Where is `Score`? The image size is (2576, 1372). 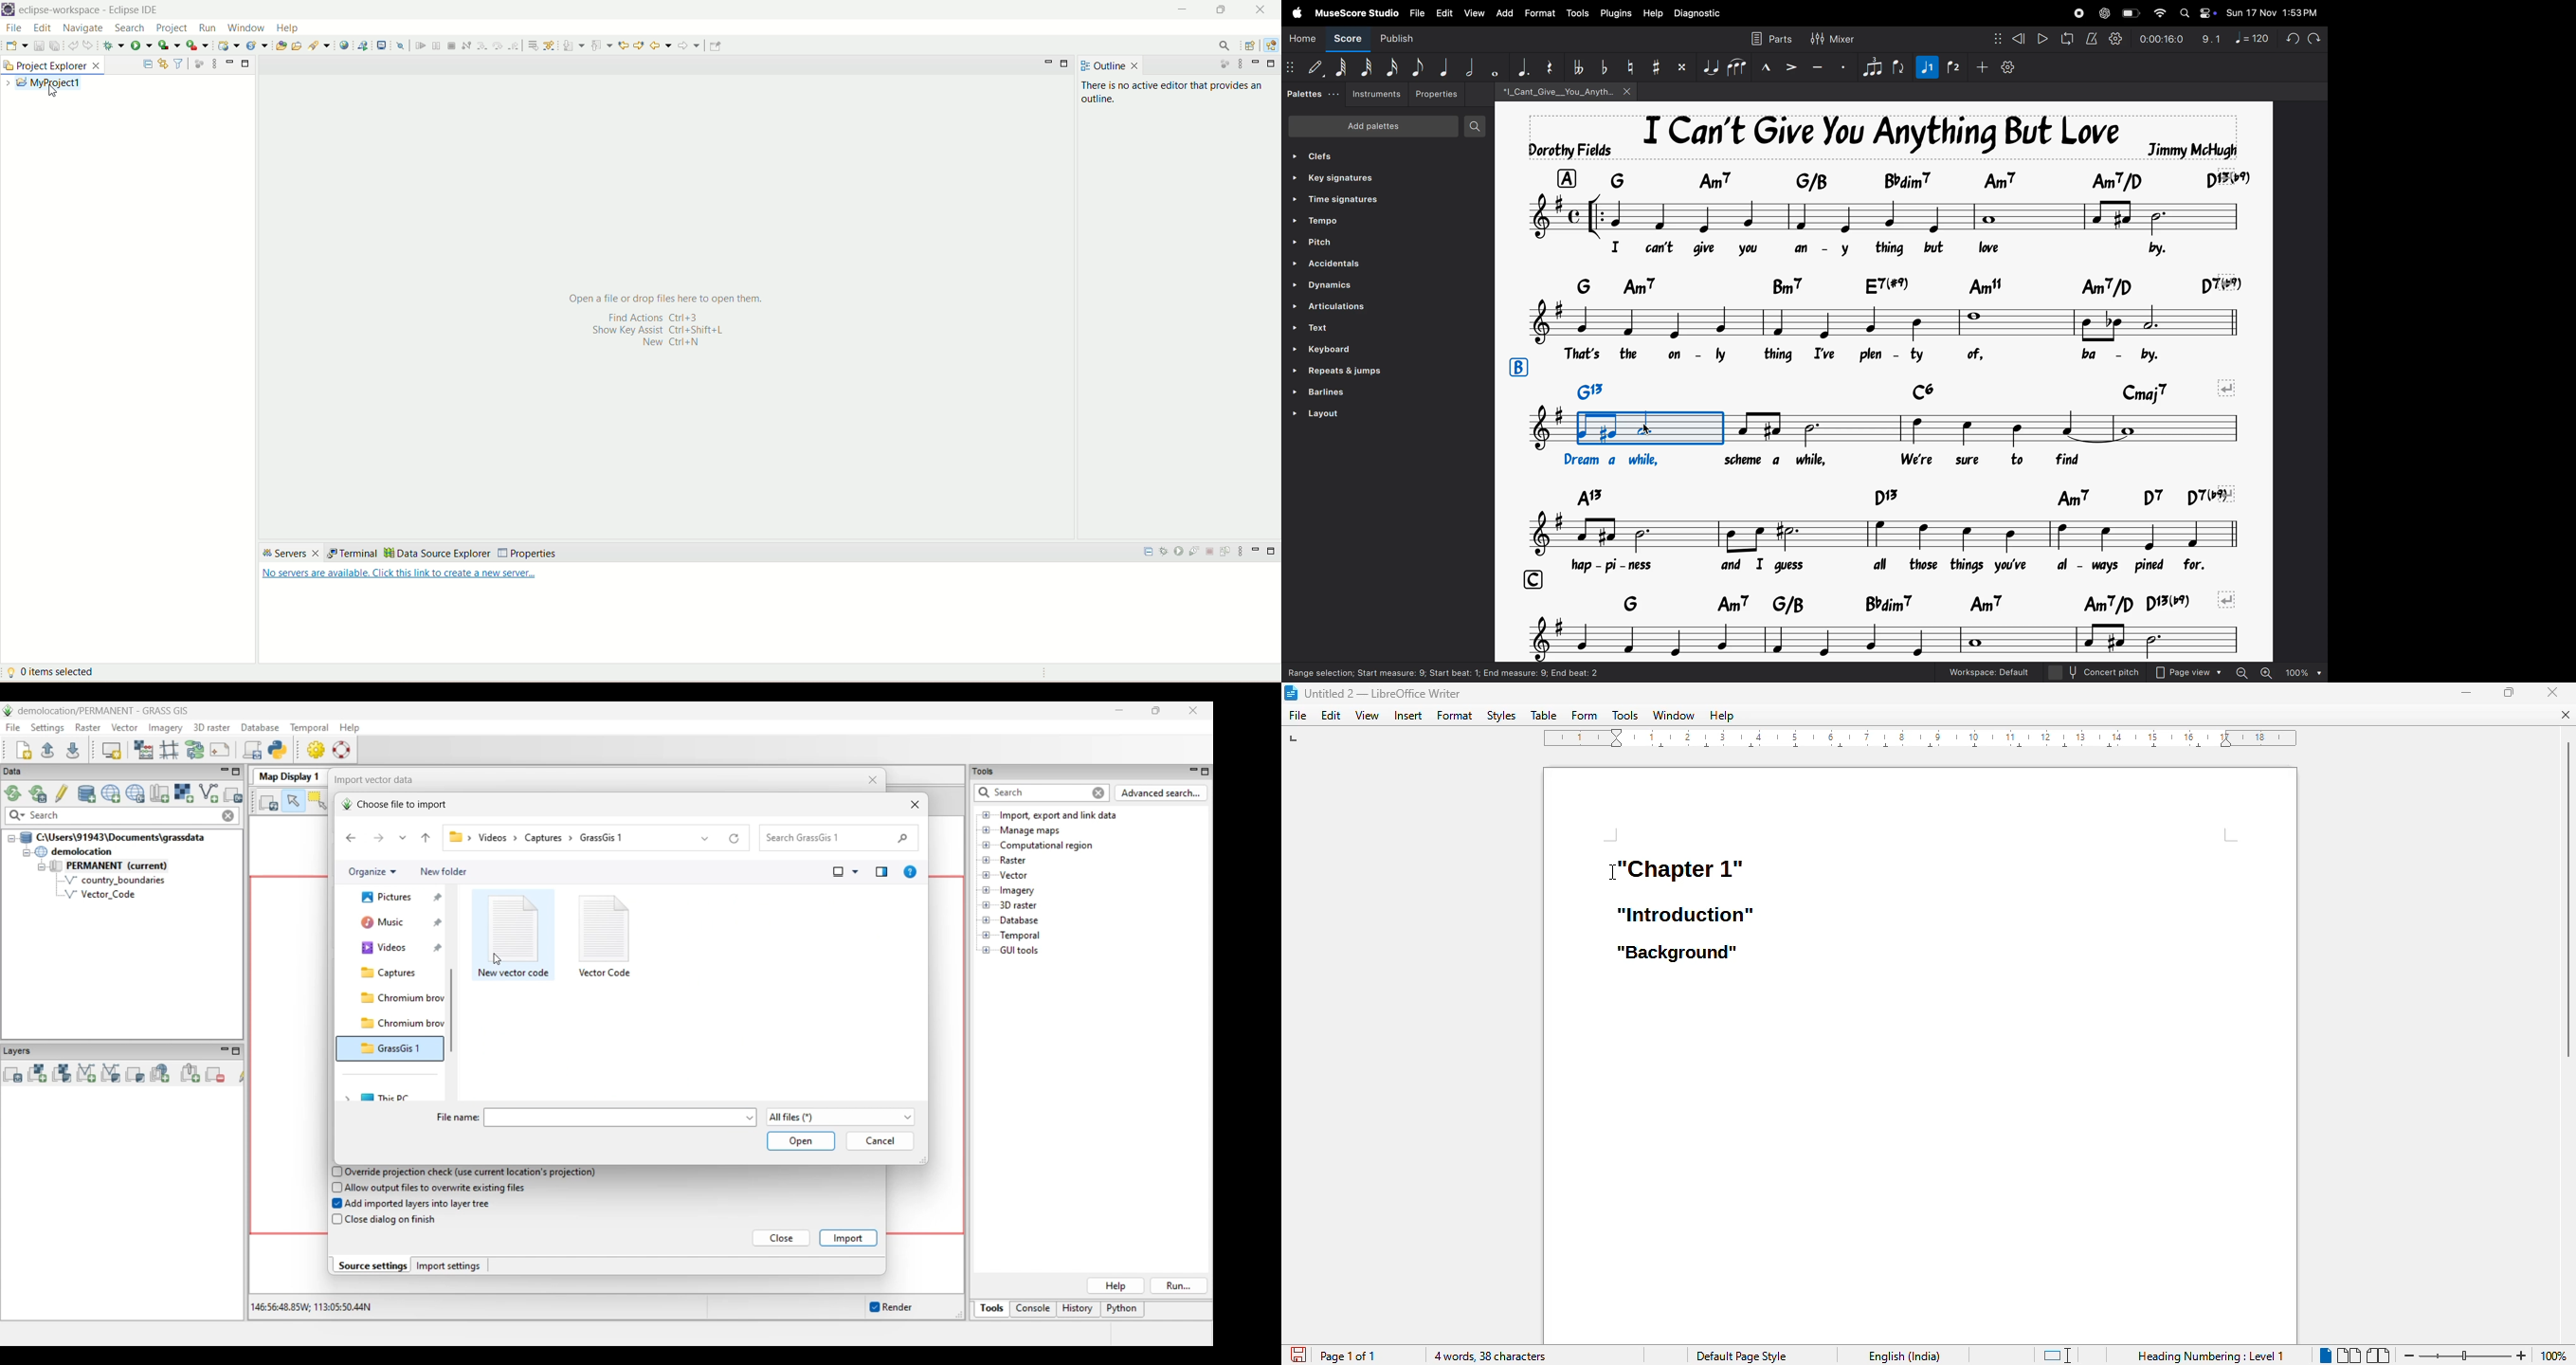
Score is located at coordinates (1345, 41).